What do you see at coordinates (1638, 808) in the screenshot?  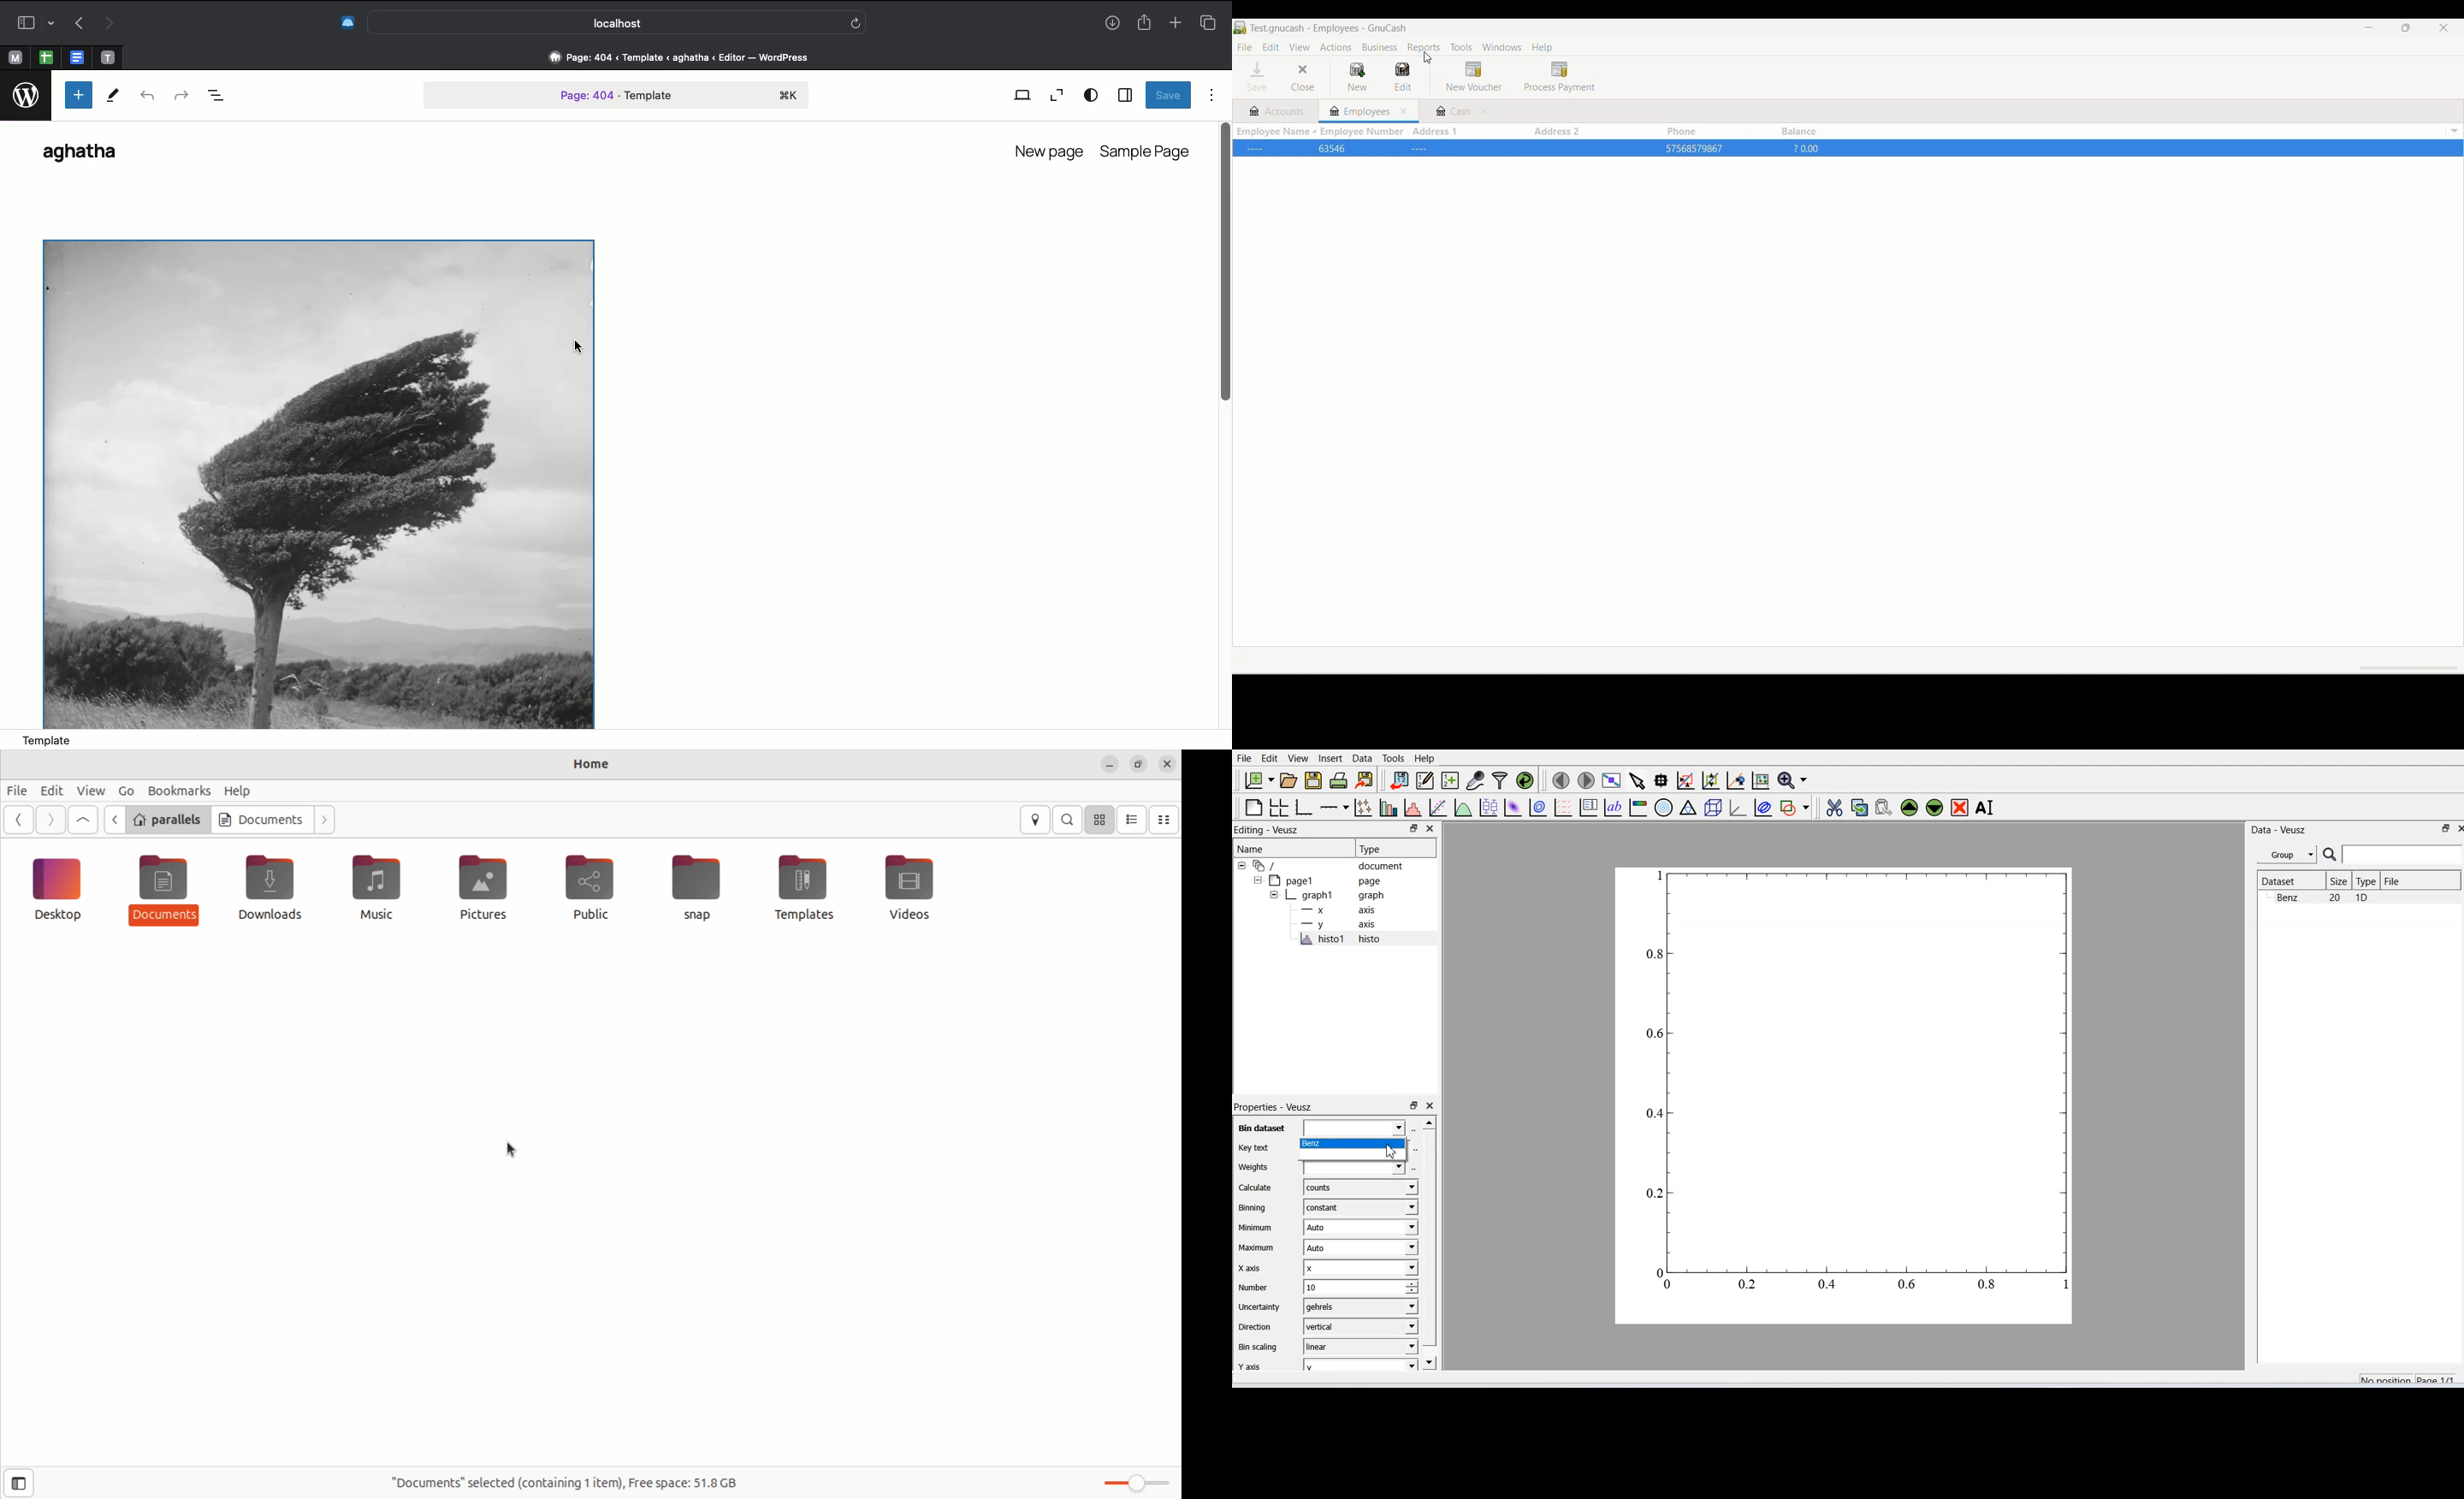 I see `Image Color bar` at bounding box center [1638, 808].